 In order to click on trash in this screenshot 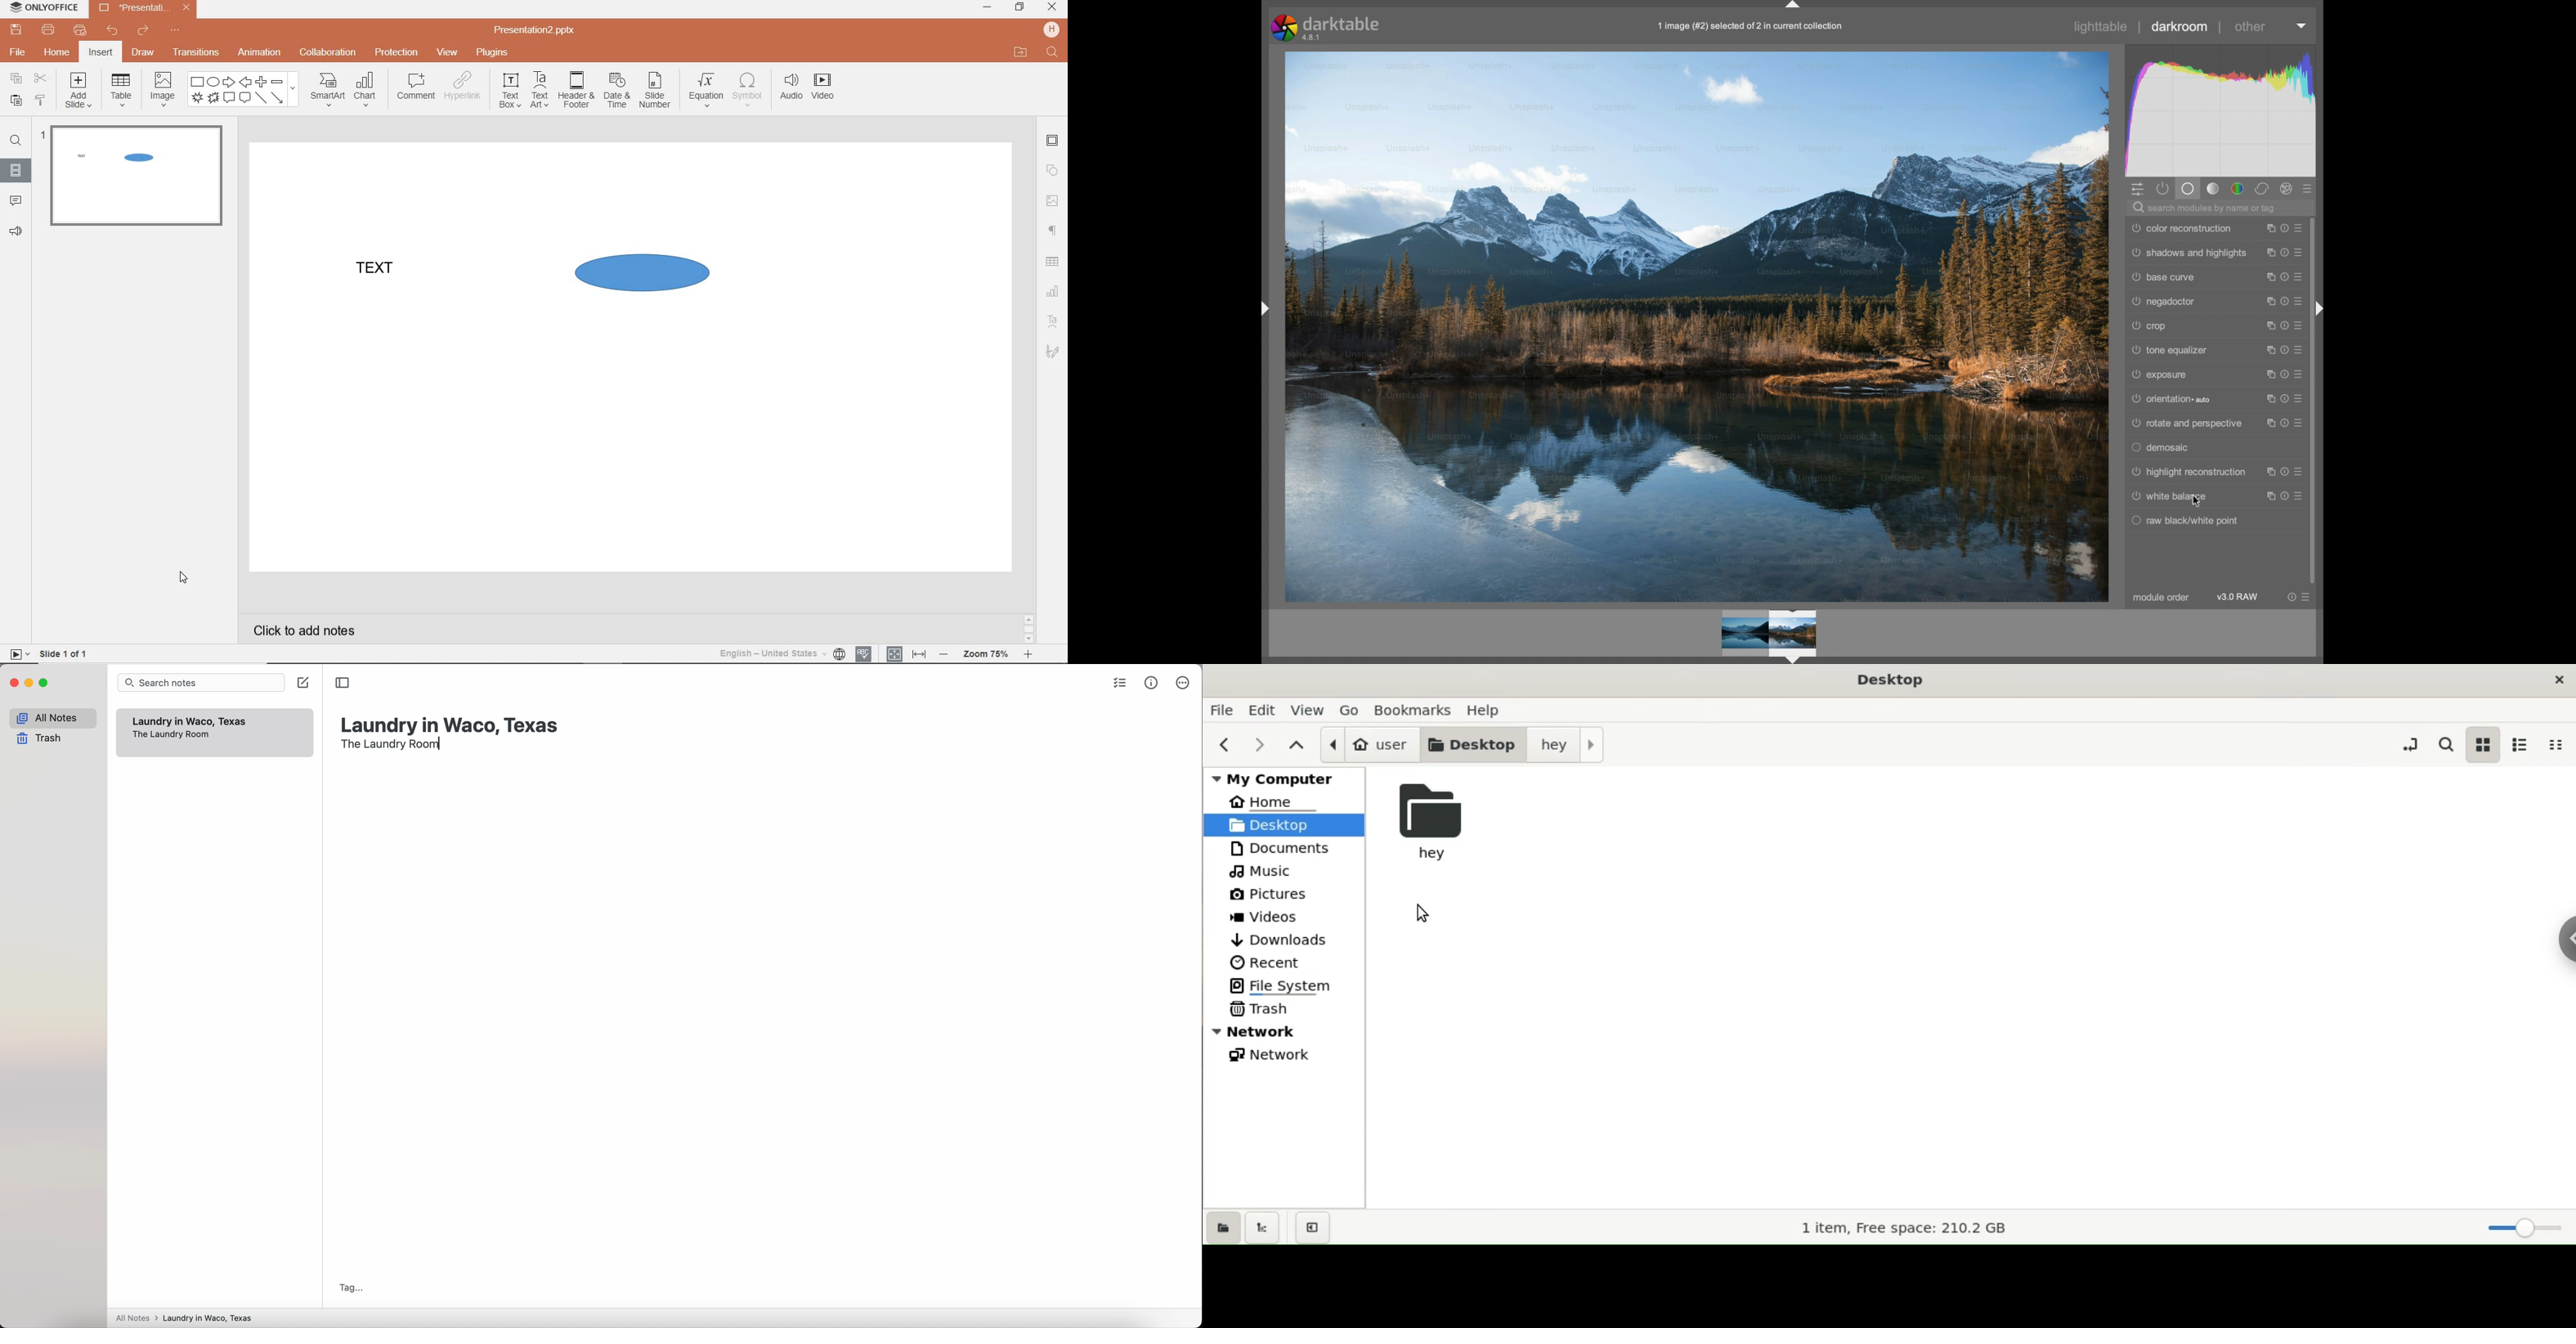, I will do `click(1295, 1010)`.